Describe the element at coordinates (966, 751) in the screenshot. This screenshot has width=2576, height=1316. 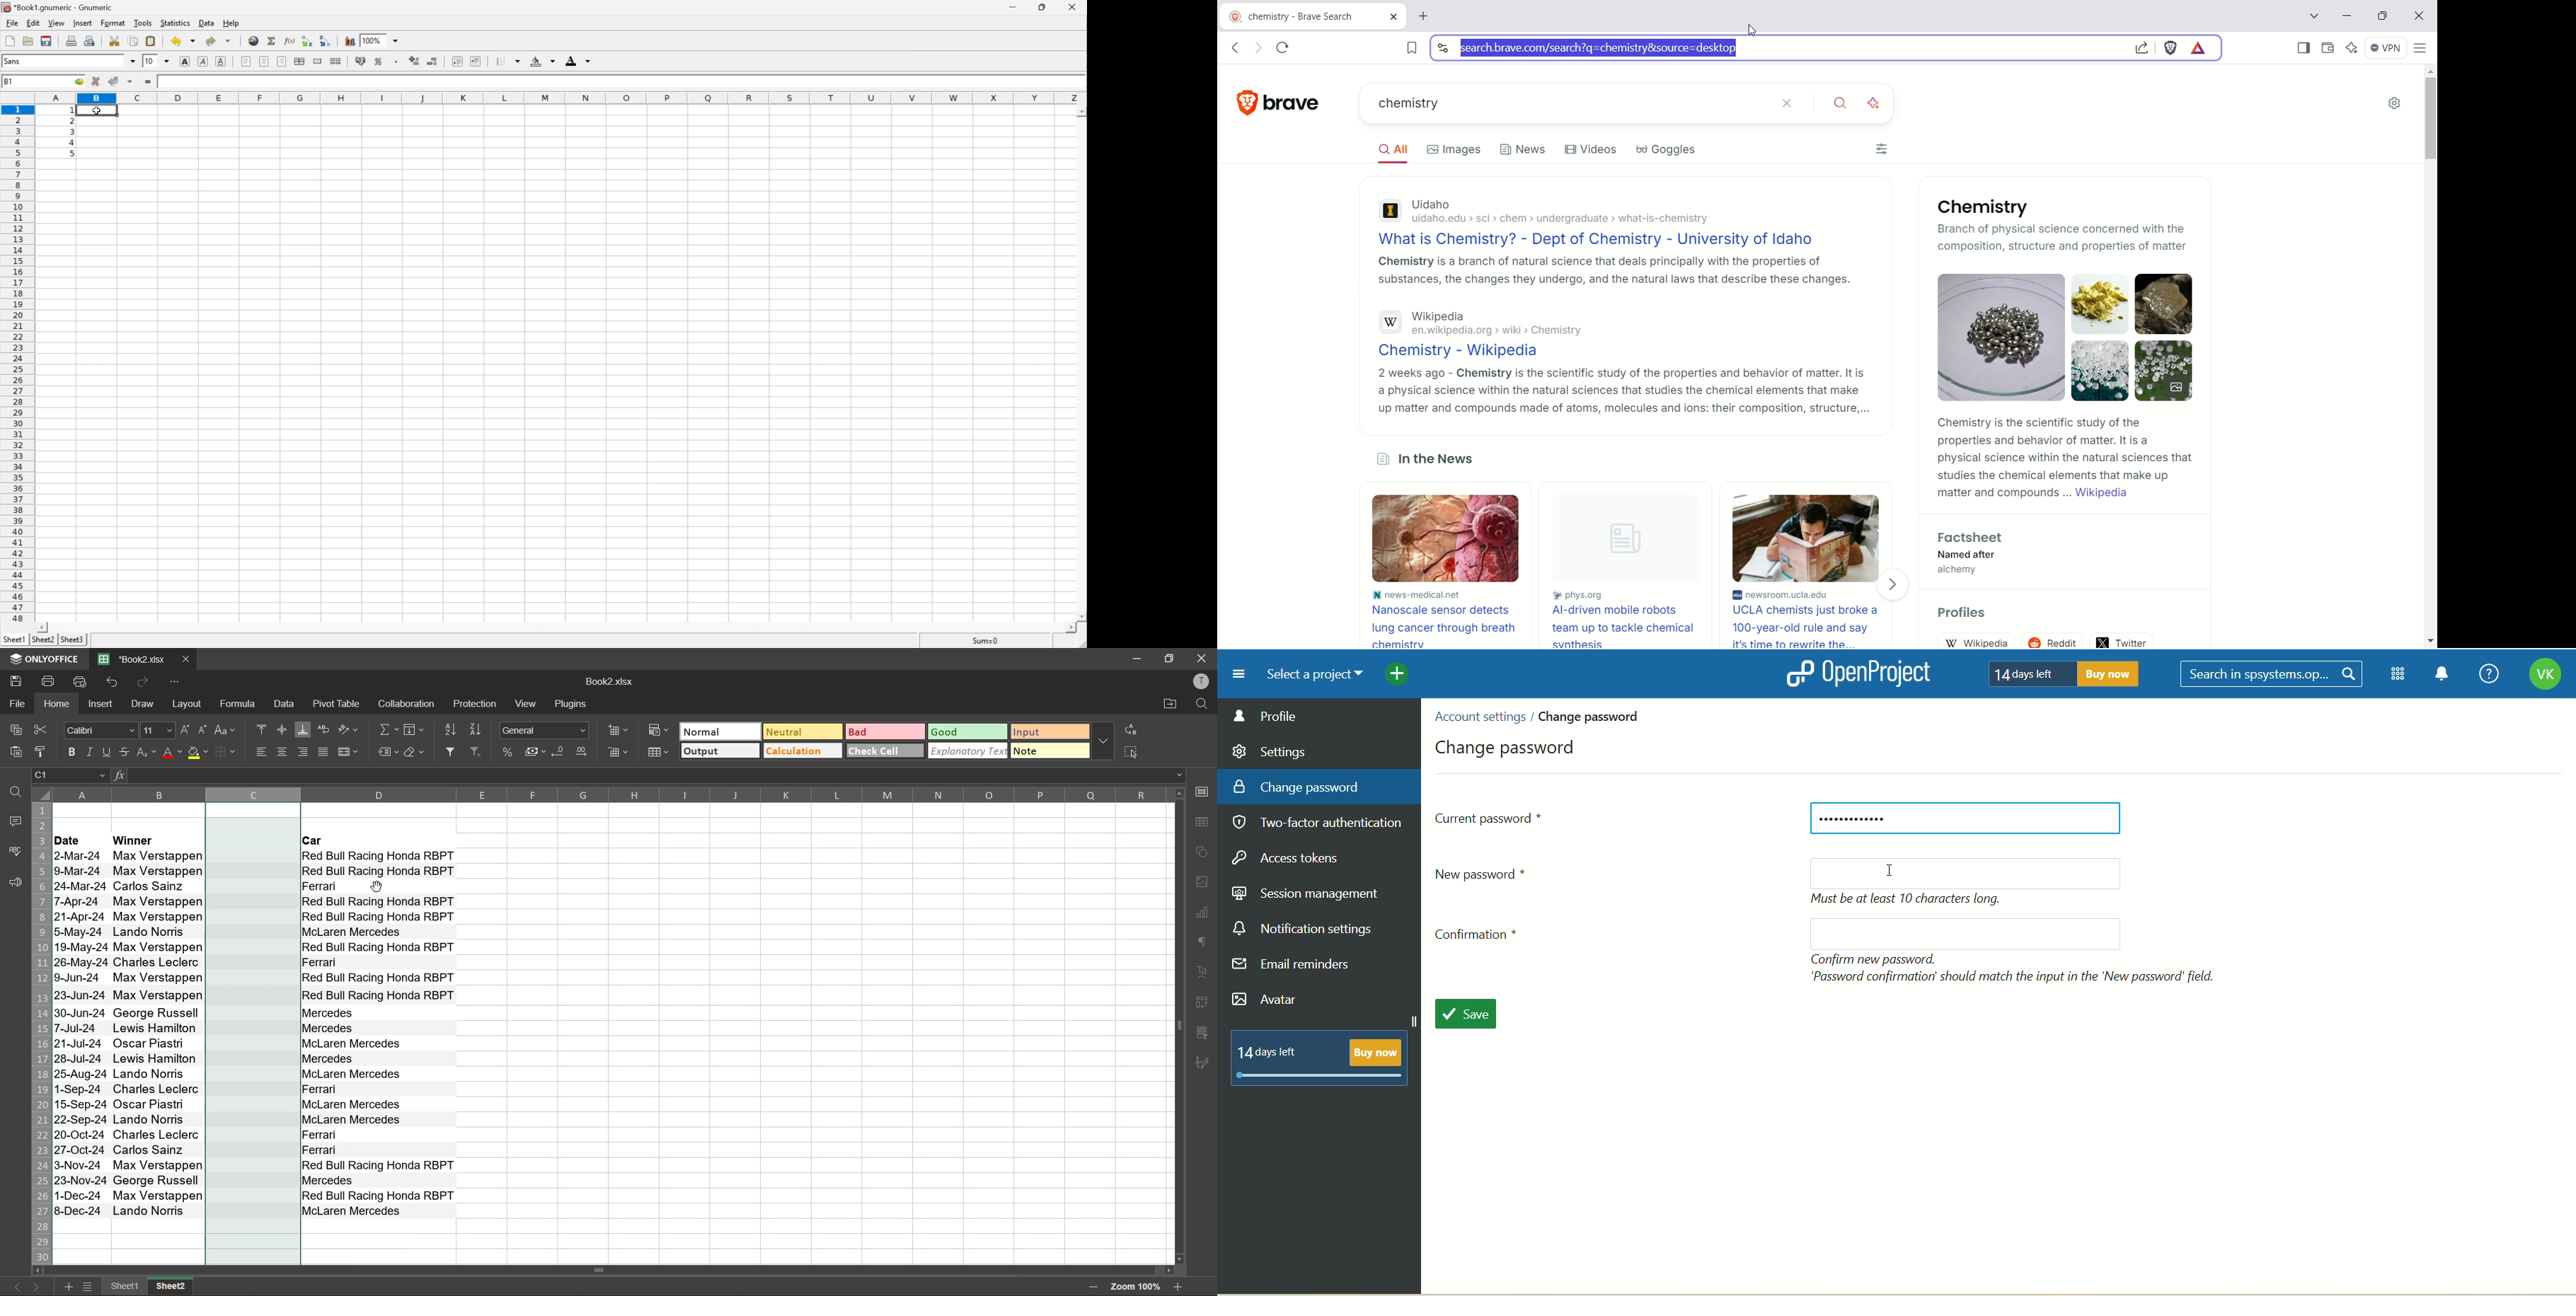
I see `explanatory text` at that location.